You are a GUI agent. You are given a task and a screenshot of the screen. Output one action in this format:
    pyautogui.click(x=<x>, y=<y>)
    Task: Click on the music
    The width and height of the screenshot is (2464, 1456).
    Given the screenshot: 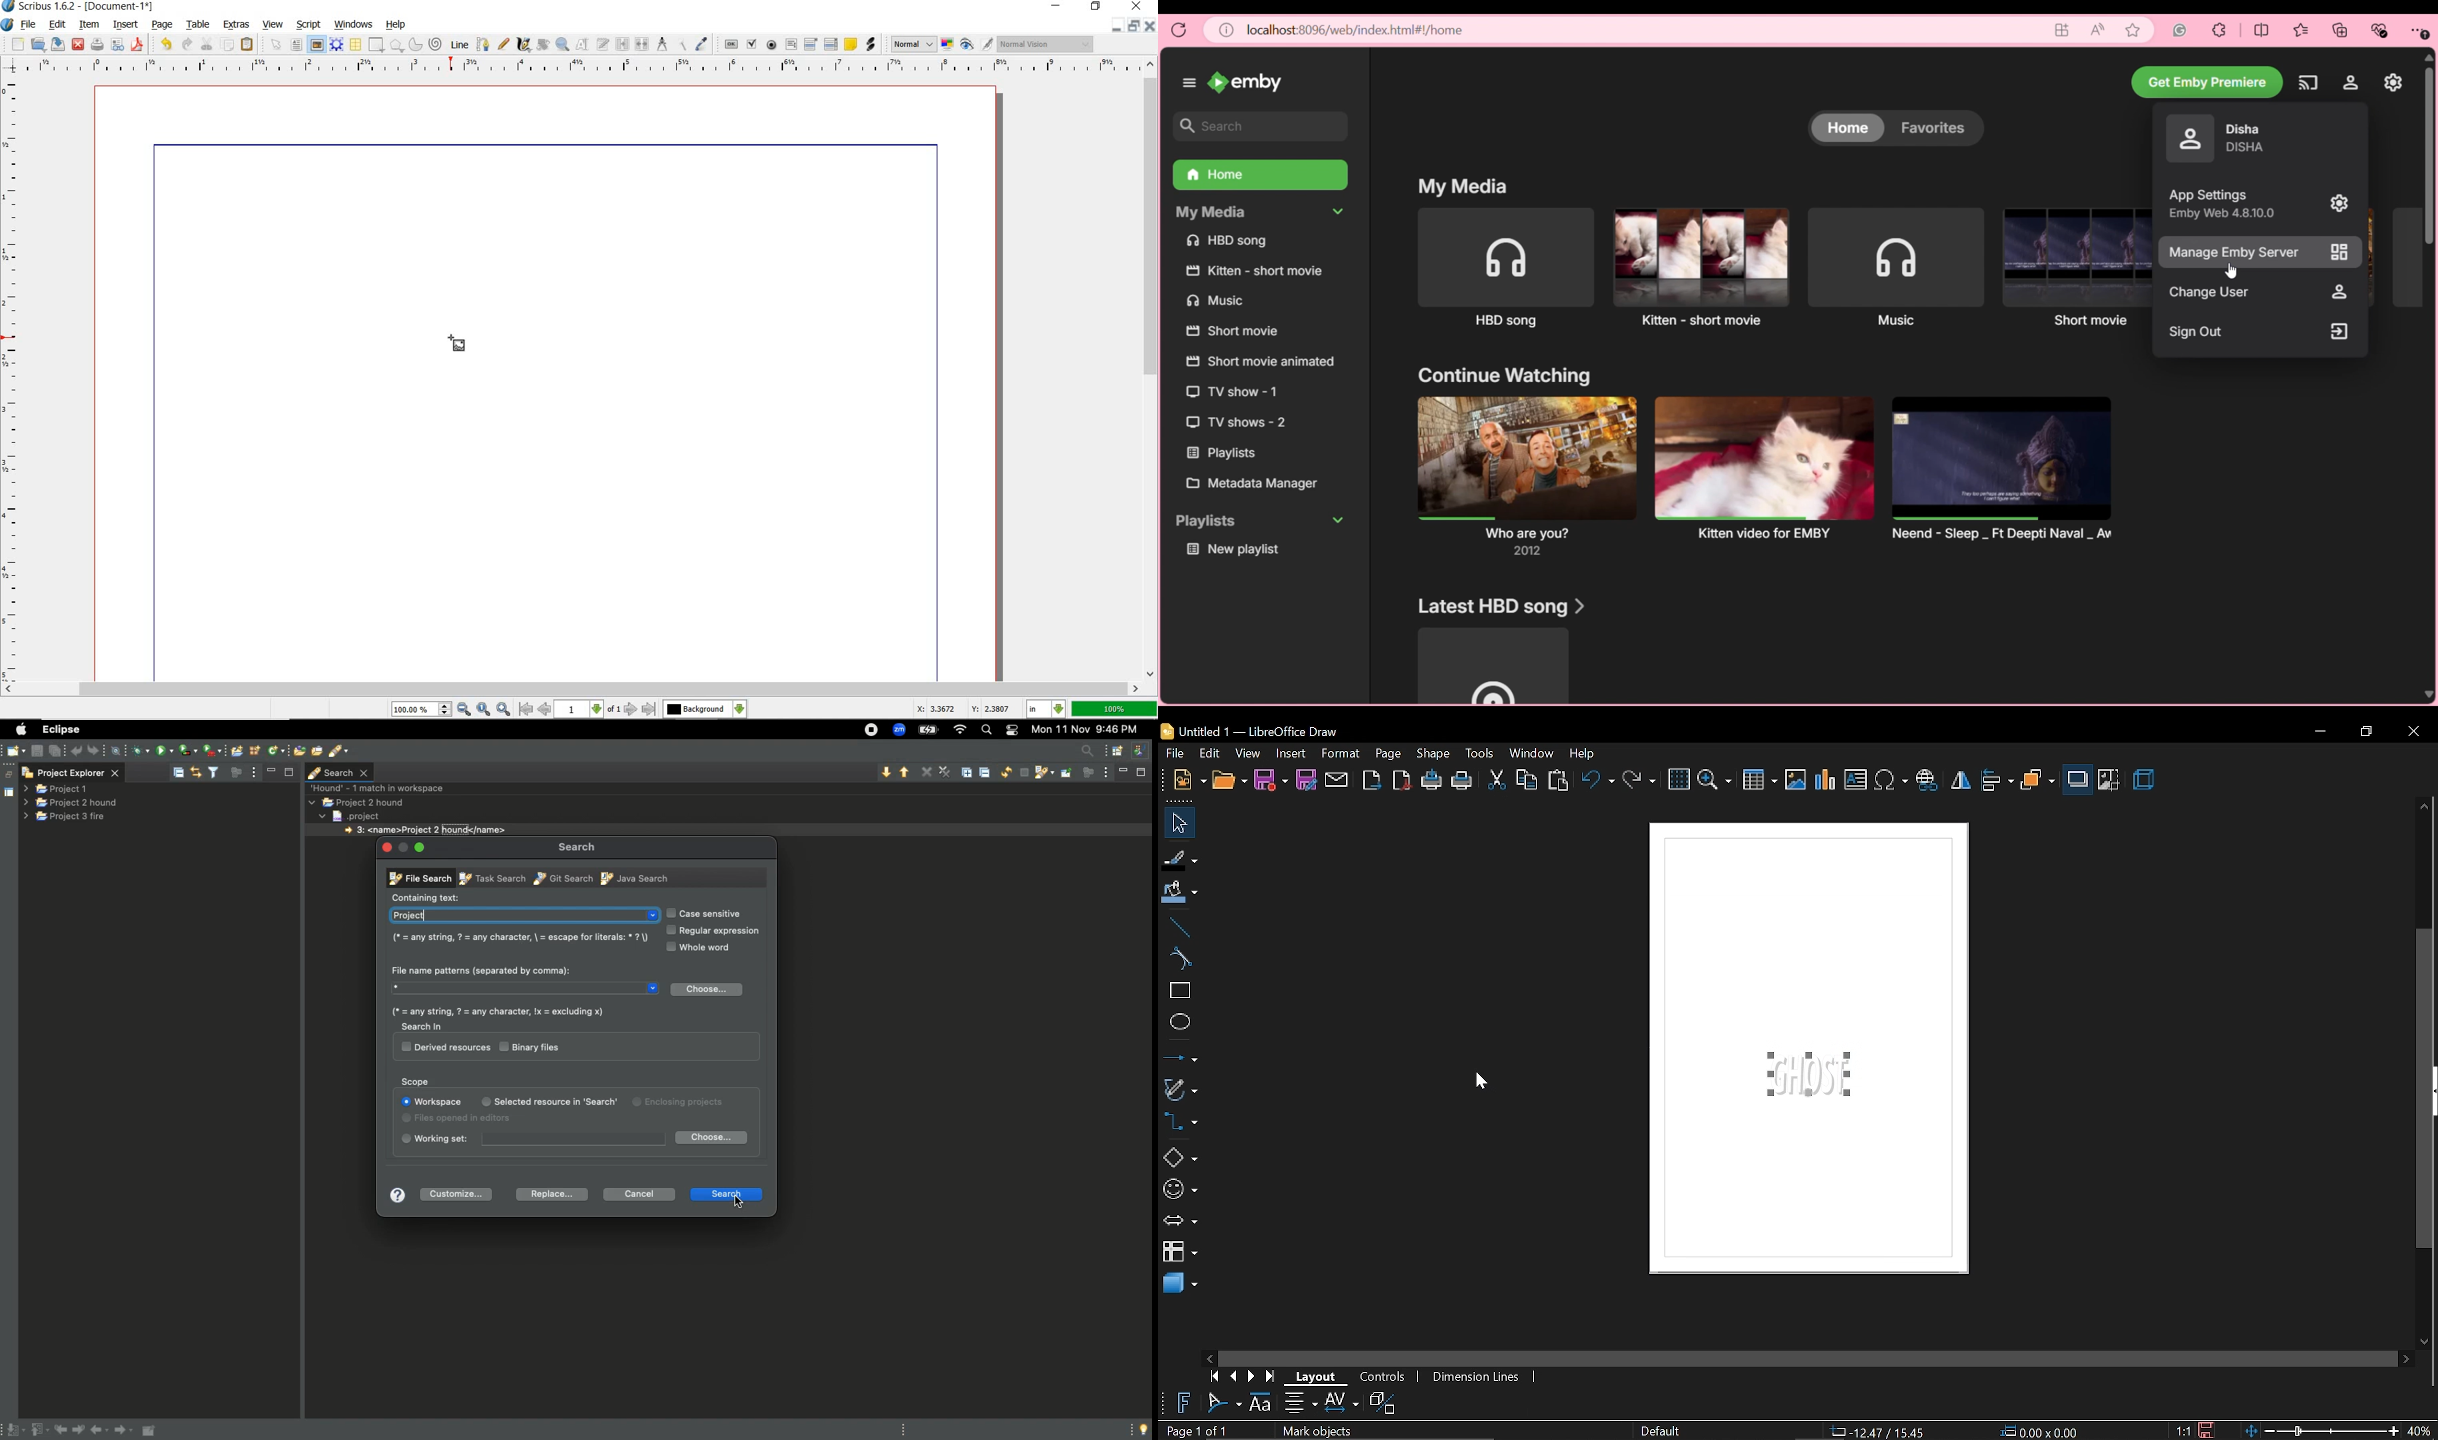 What is the action you would take?
    pyautogui.click(x=1215, y=301)
    